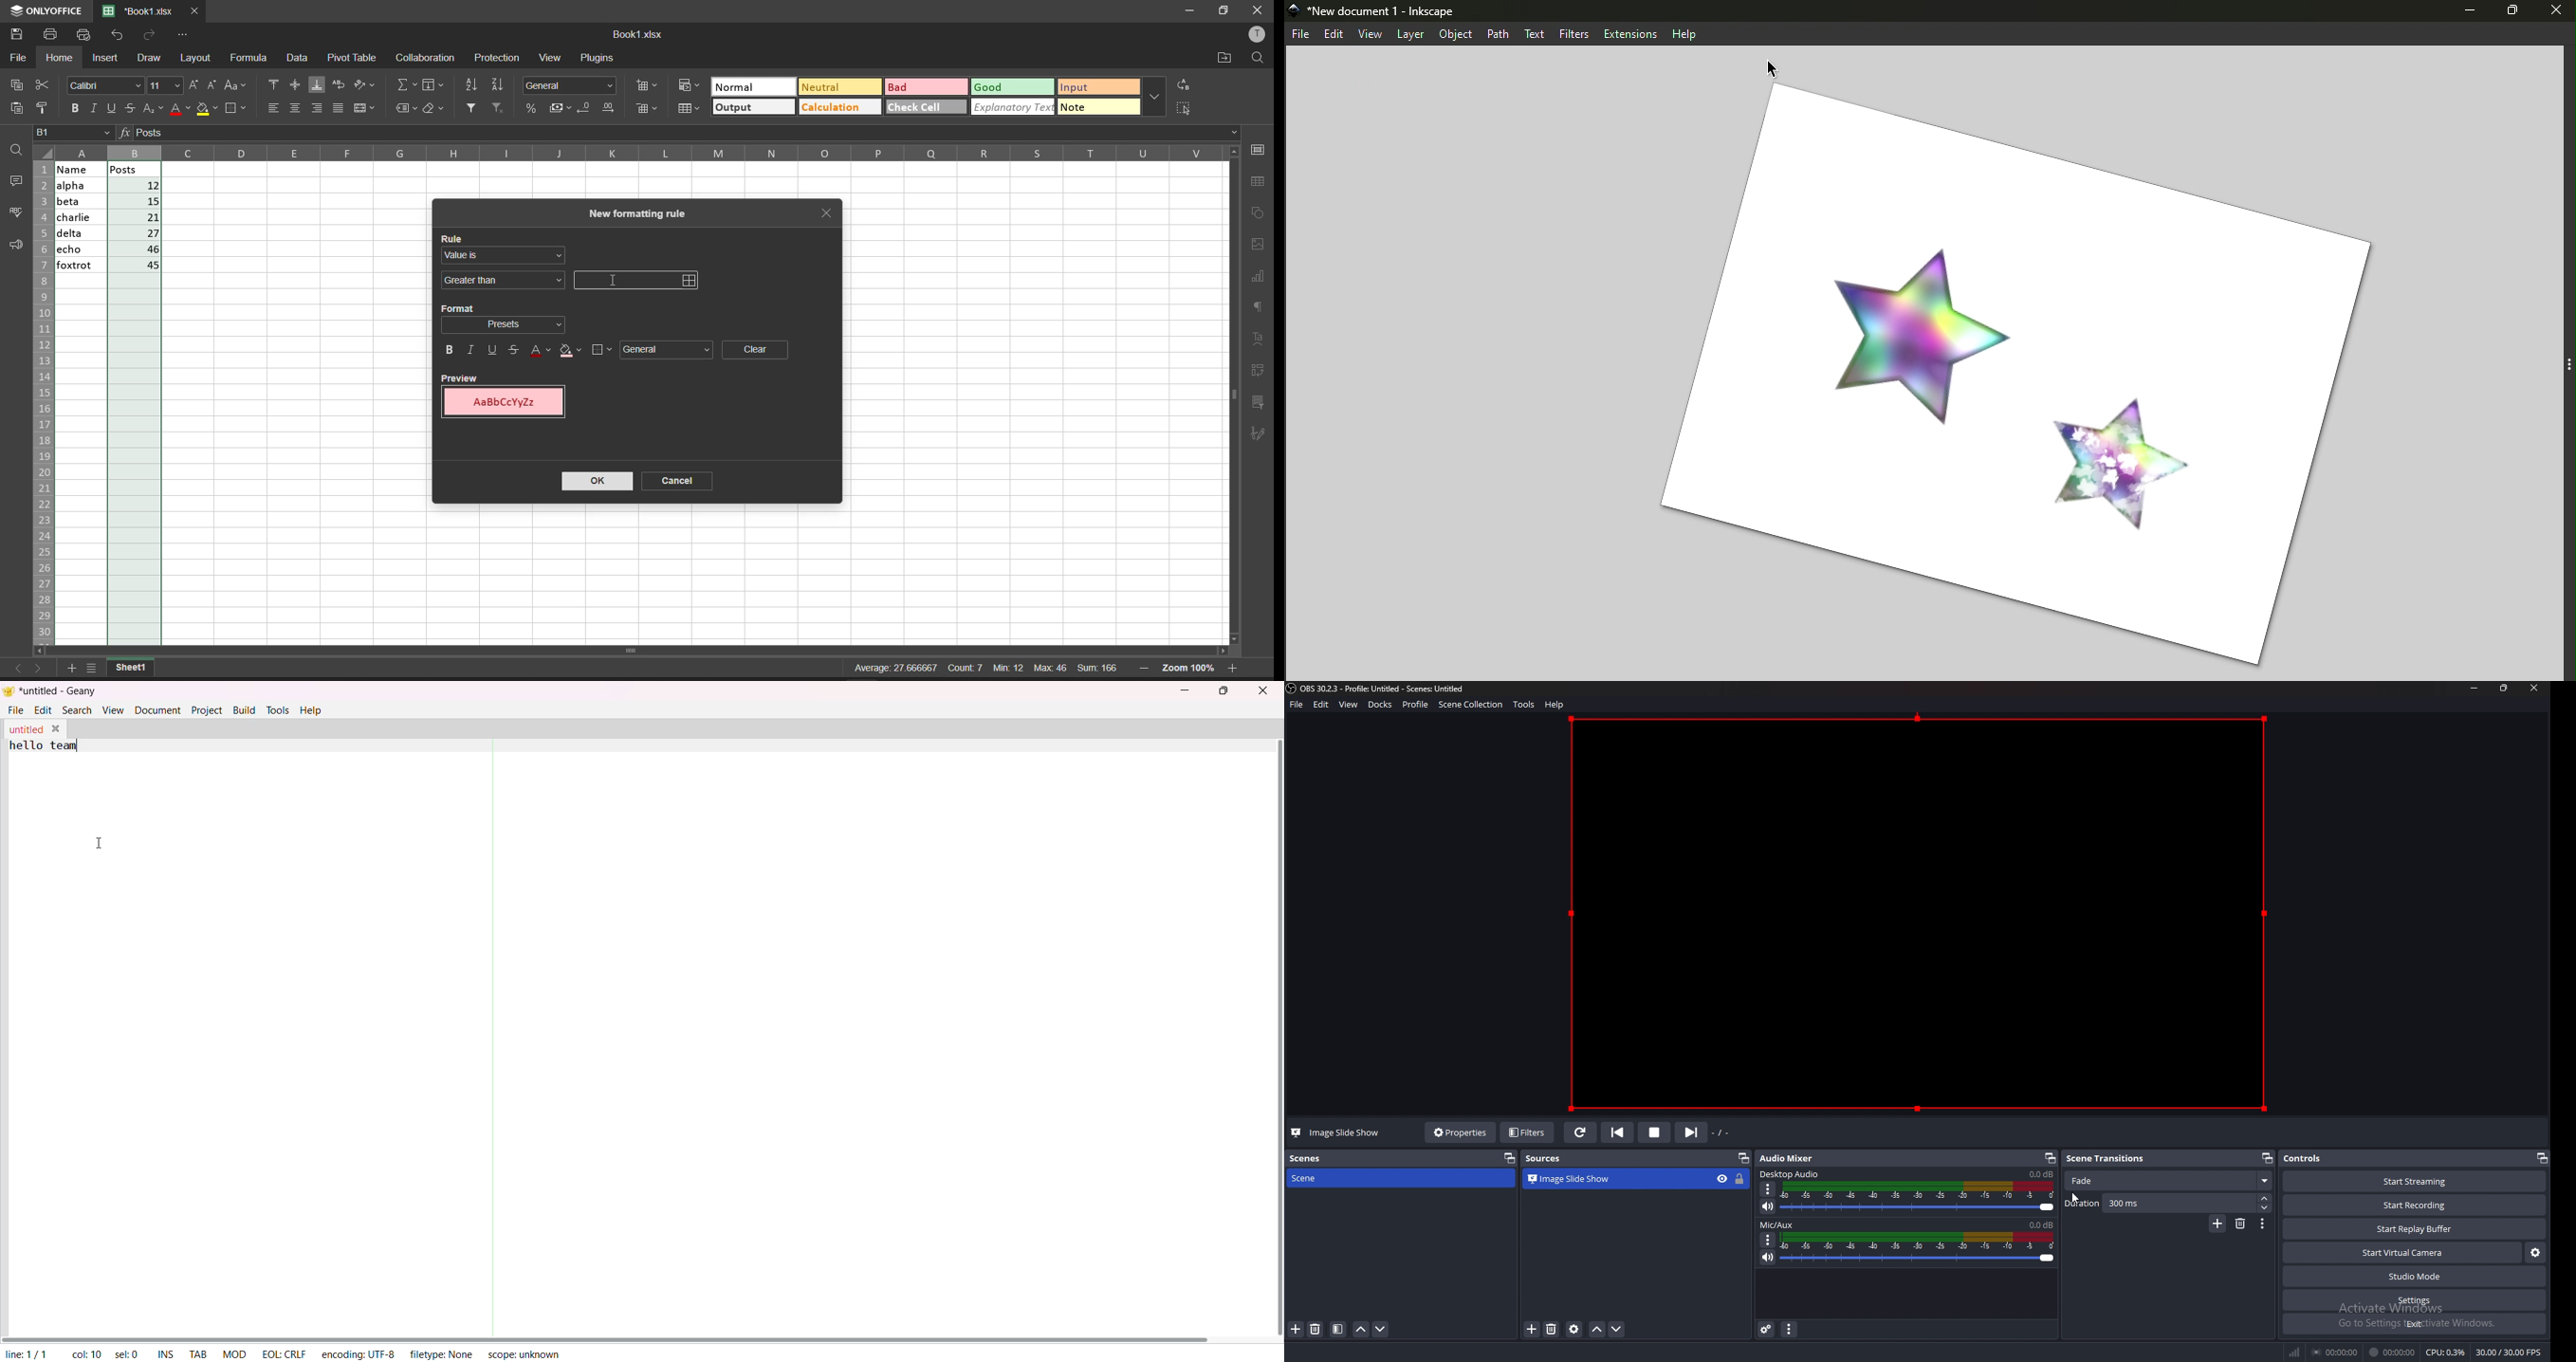 This screenshot has width=2576, height=1372. I want to click on insert cells, so click(649, 85).